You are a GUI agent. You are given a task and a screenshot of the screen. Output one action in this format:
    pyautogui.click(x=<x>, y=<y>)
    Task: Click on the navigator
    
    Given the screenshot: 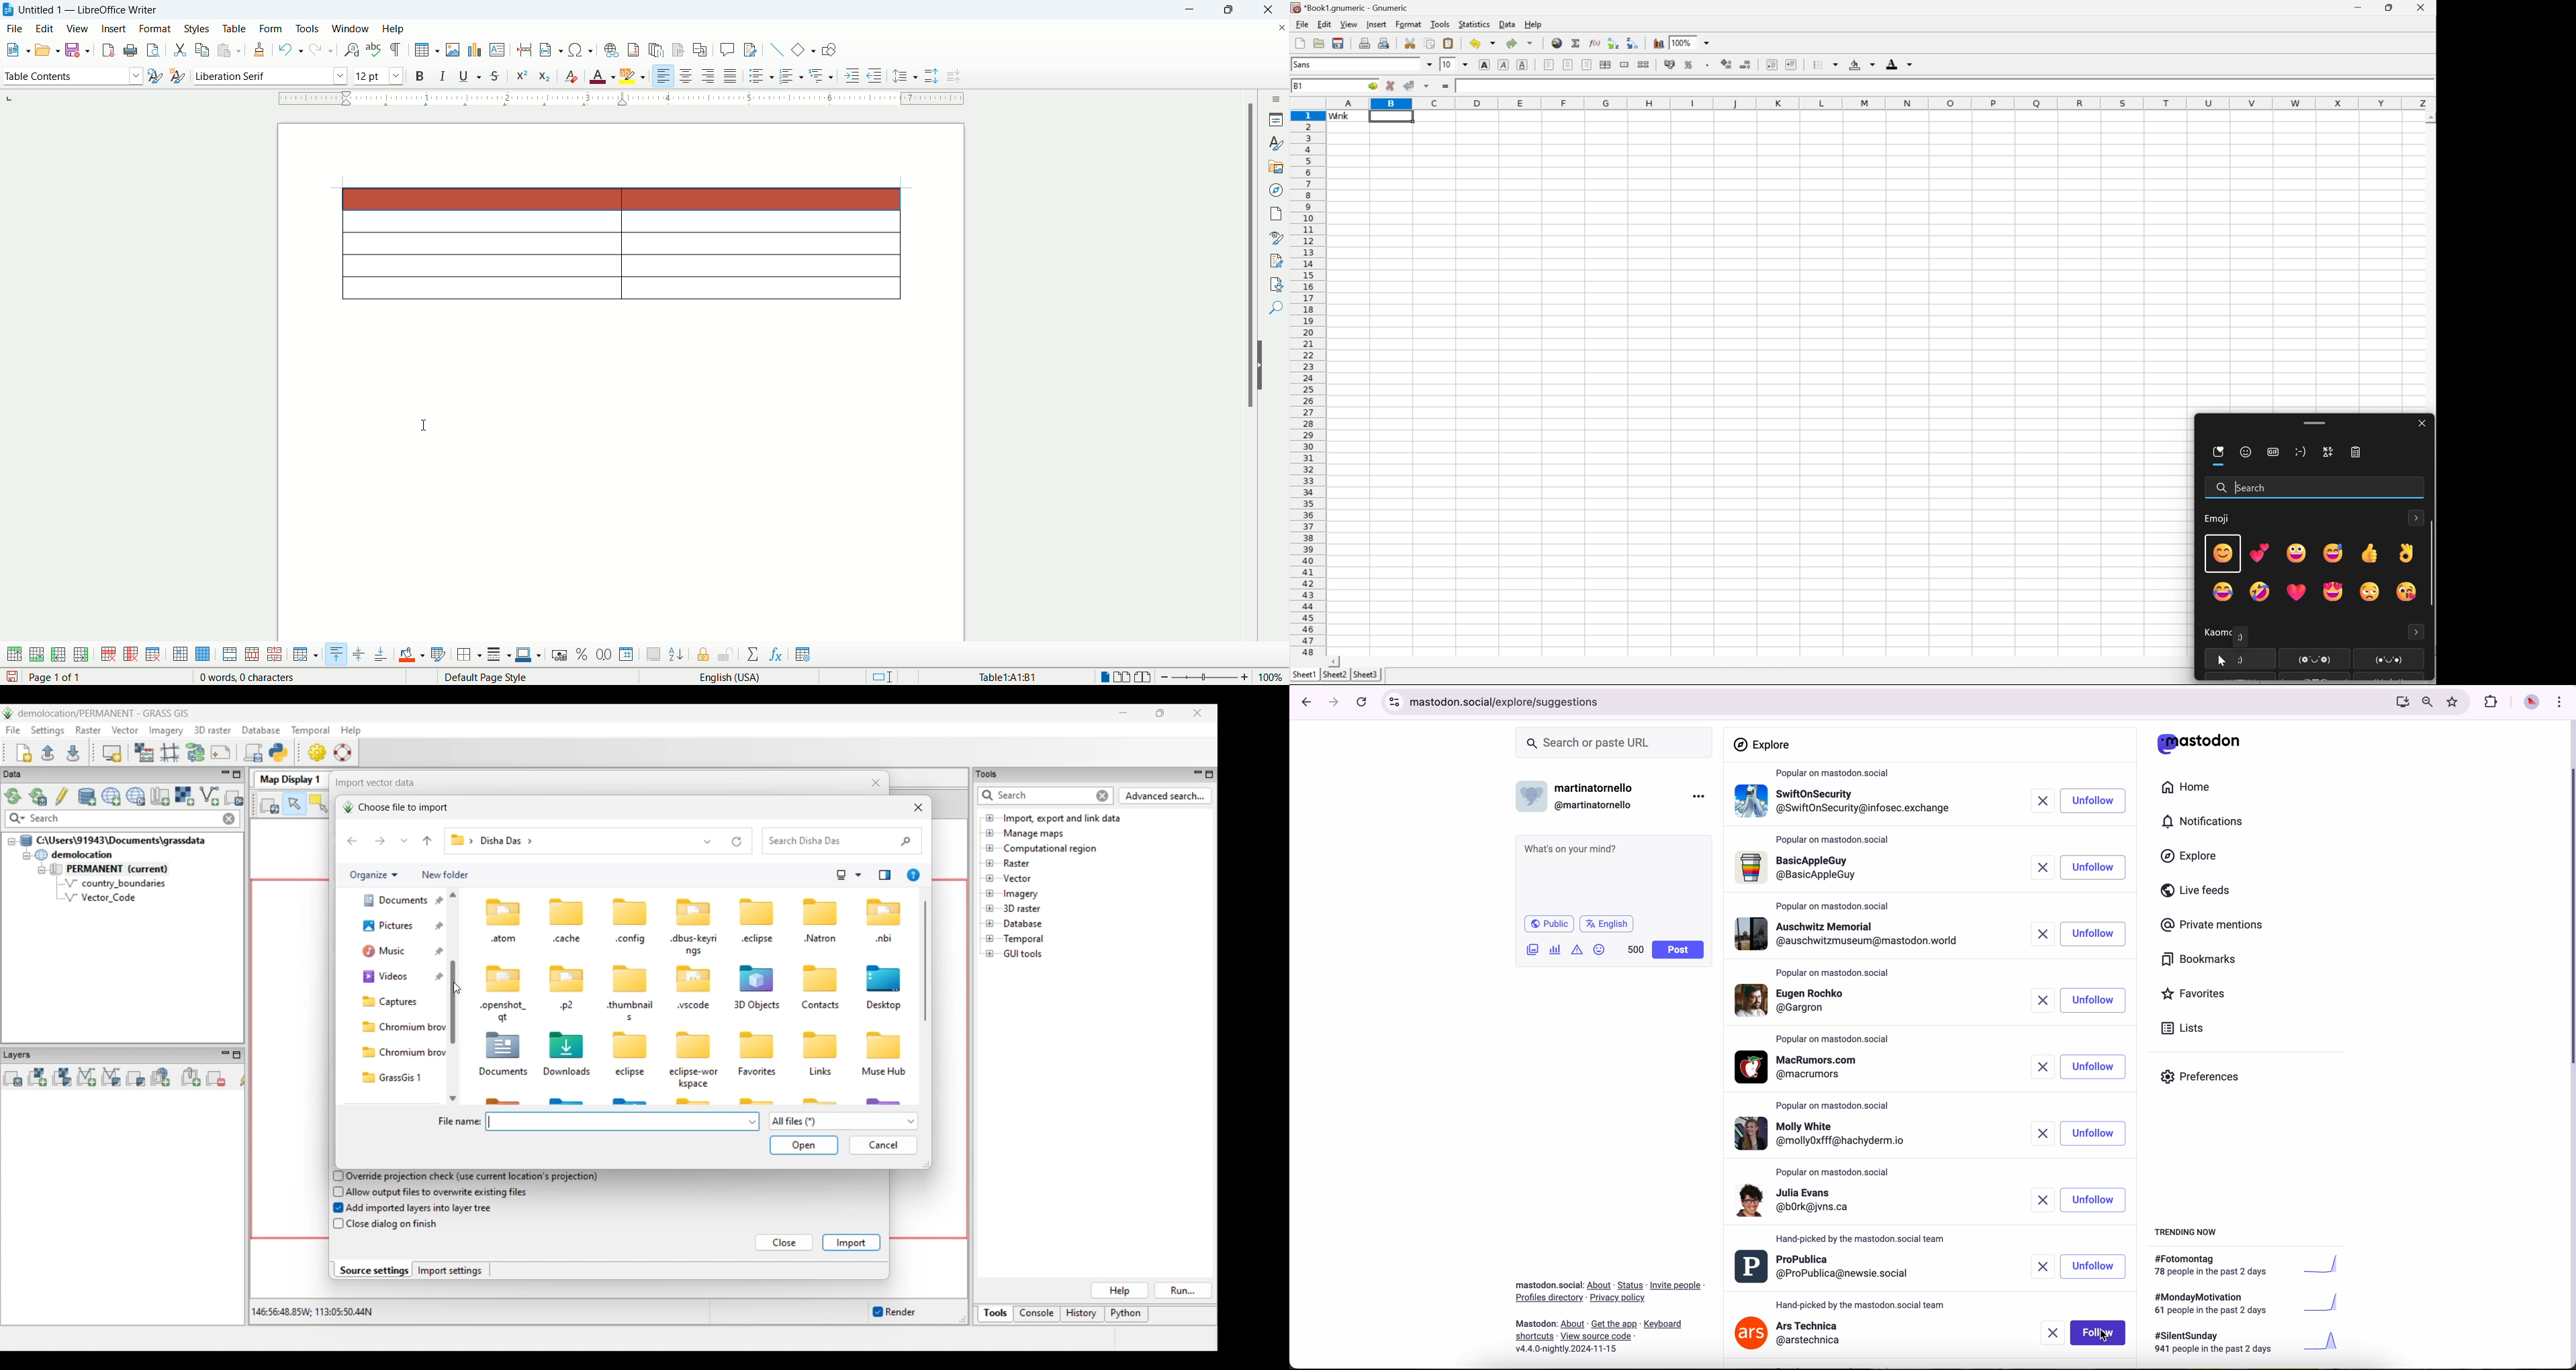 What is the action you would take?
    pyautogui.click(x=1276, y=190)
    